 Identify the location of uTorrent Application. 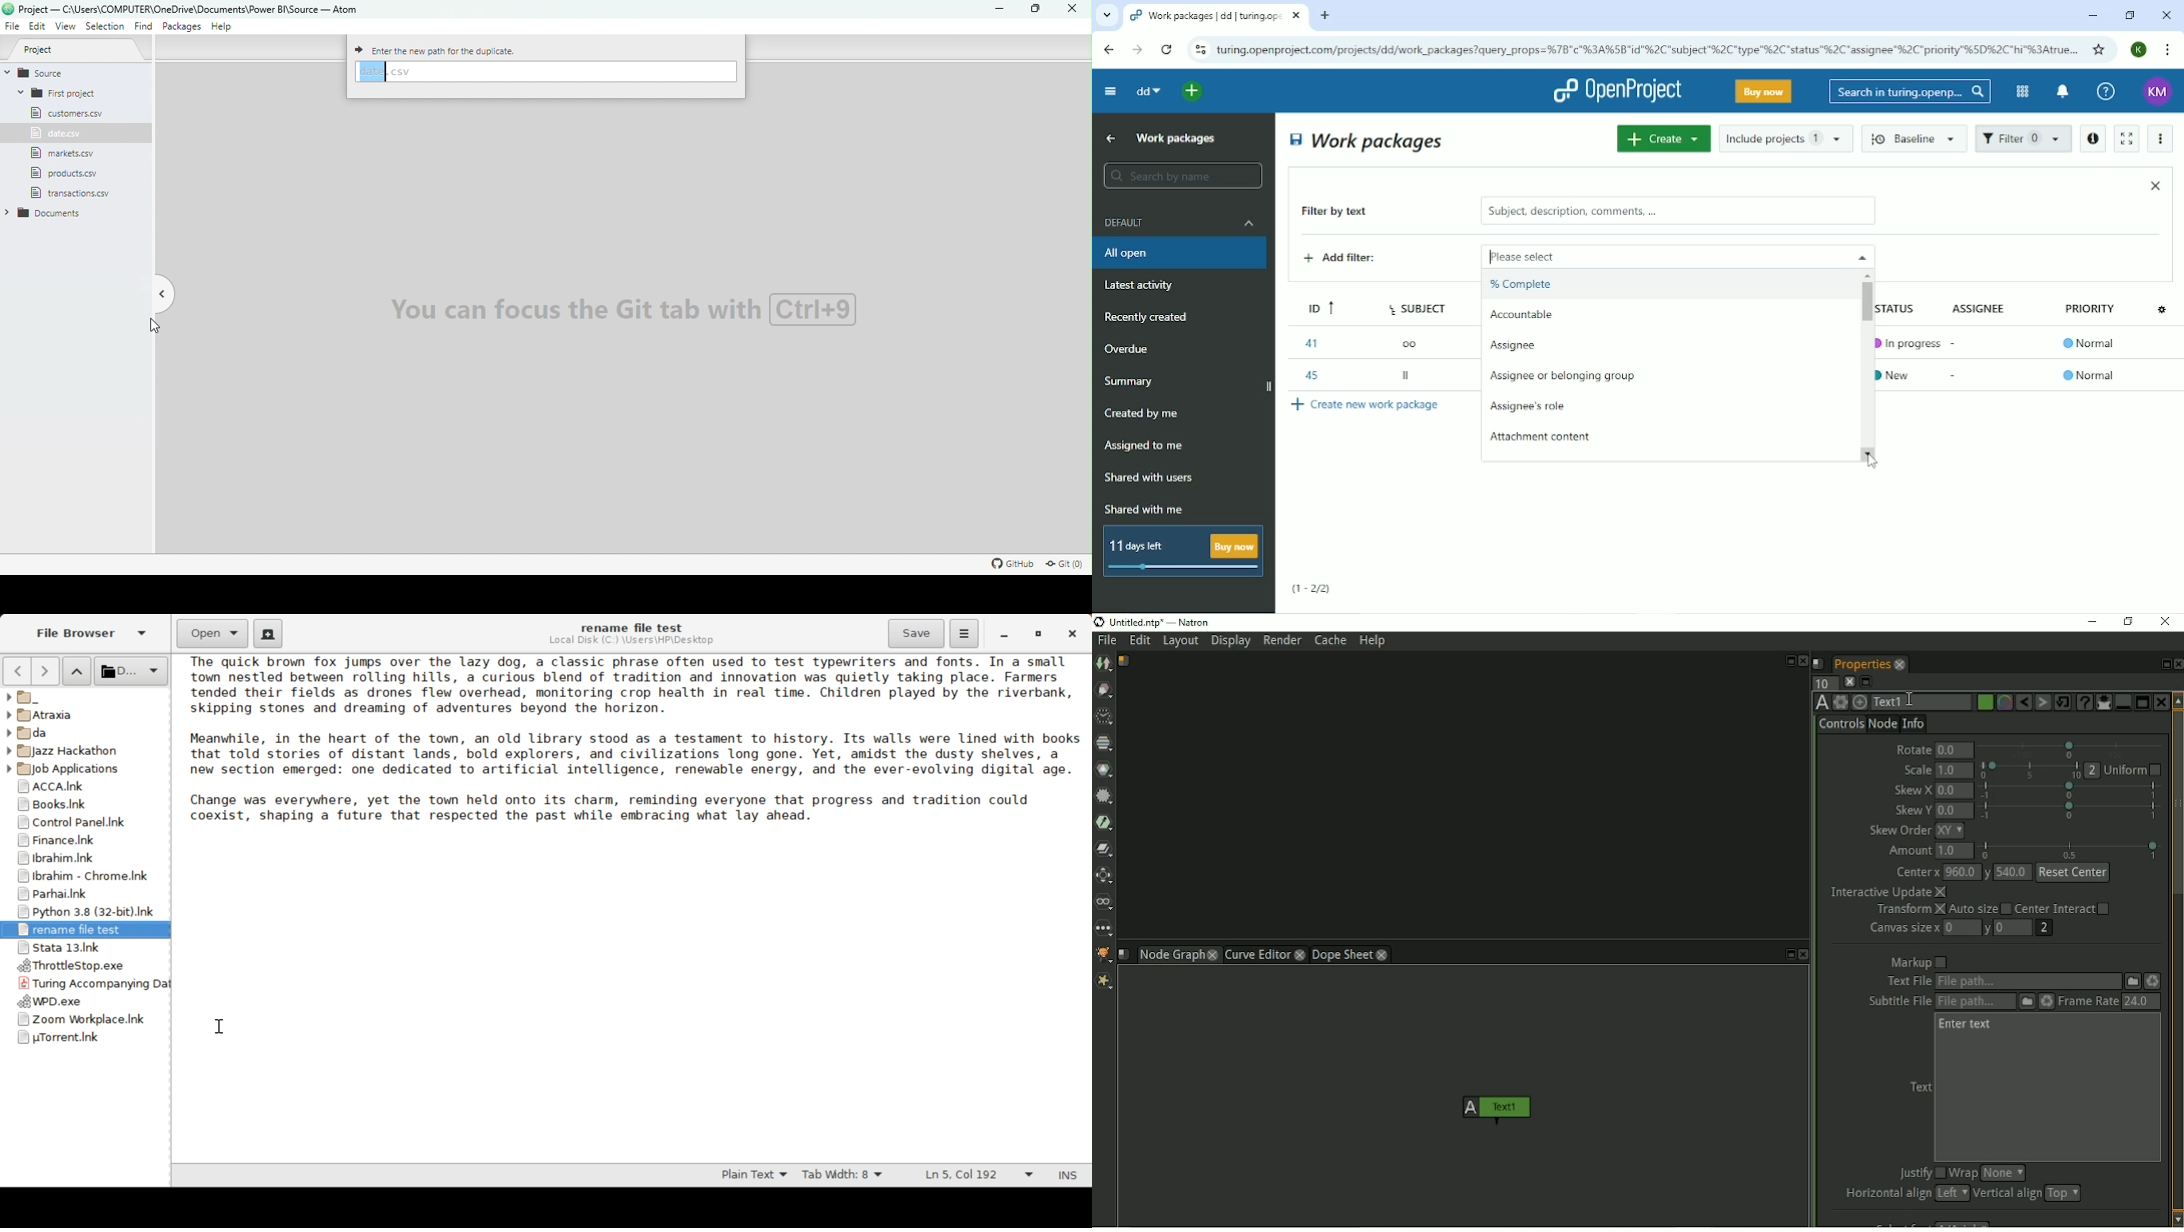
(82, 1041).